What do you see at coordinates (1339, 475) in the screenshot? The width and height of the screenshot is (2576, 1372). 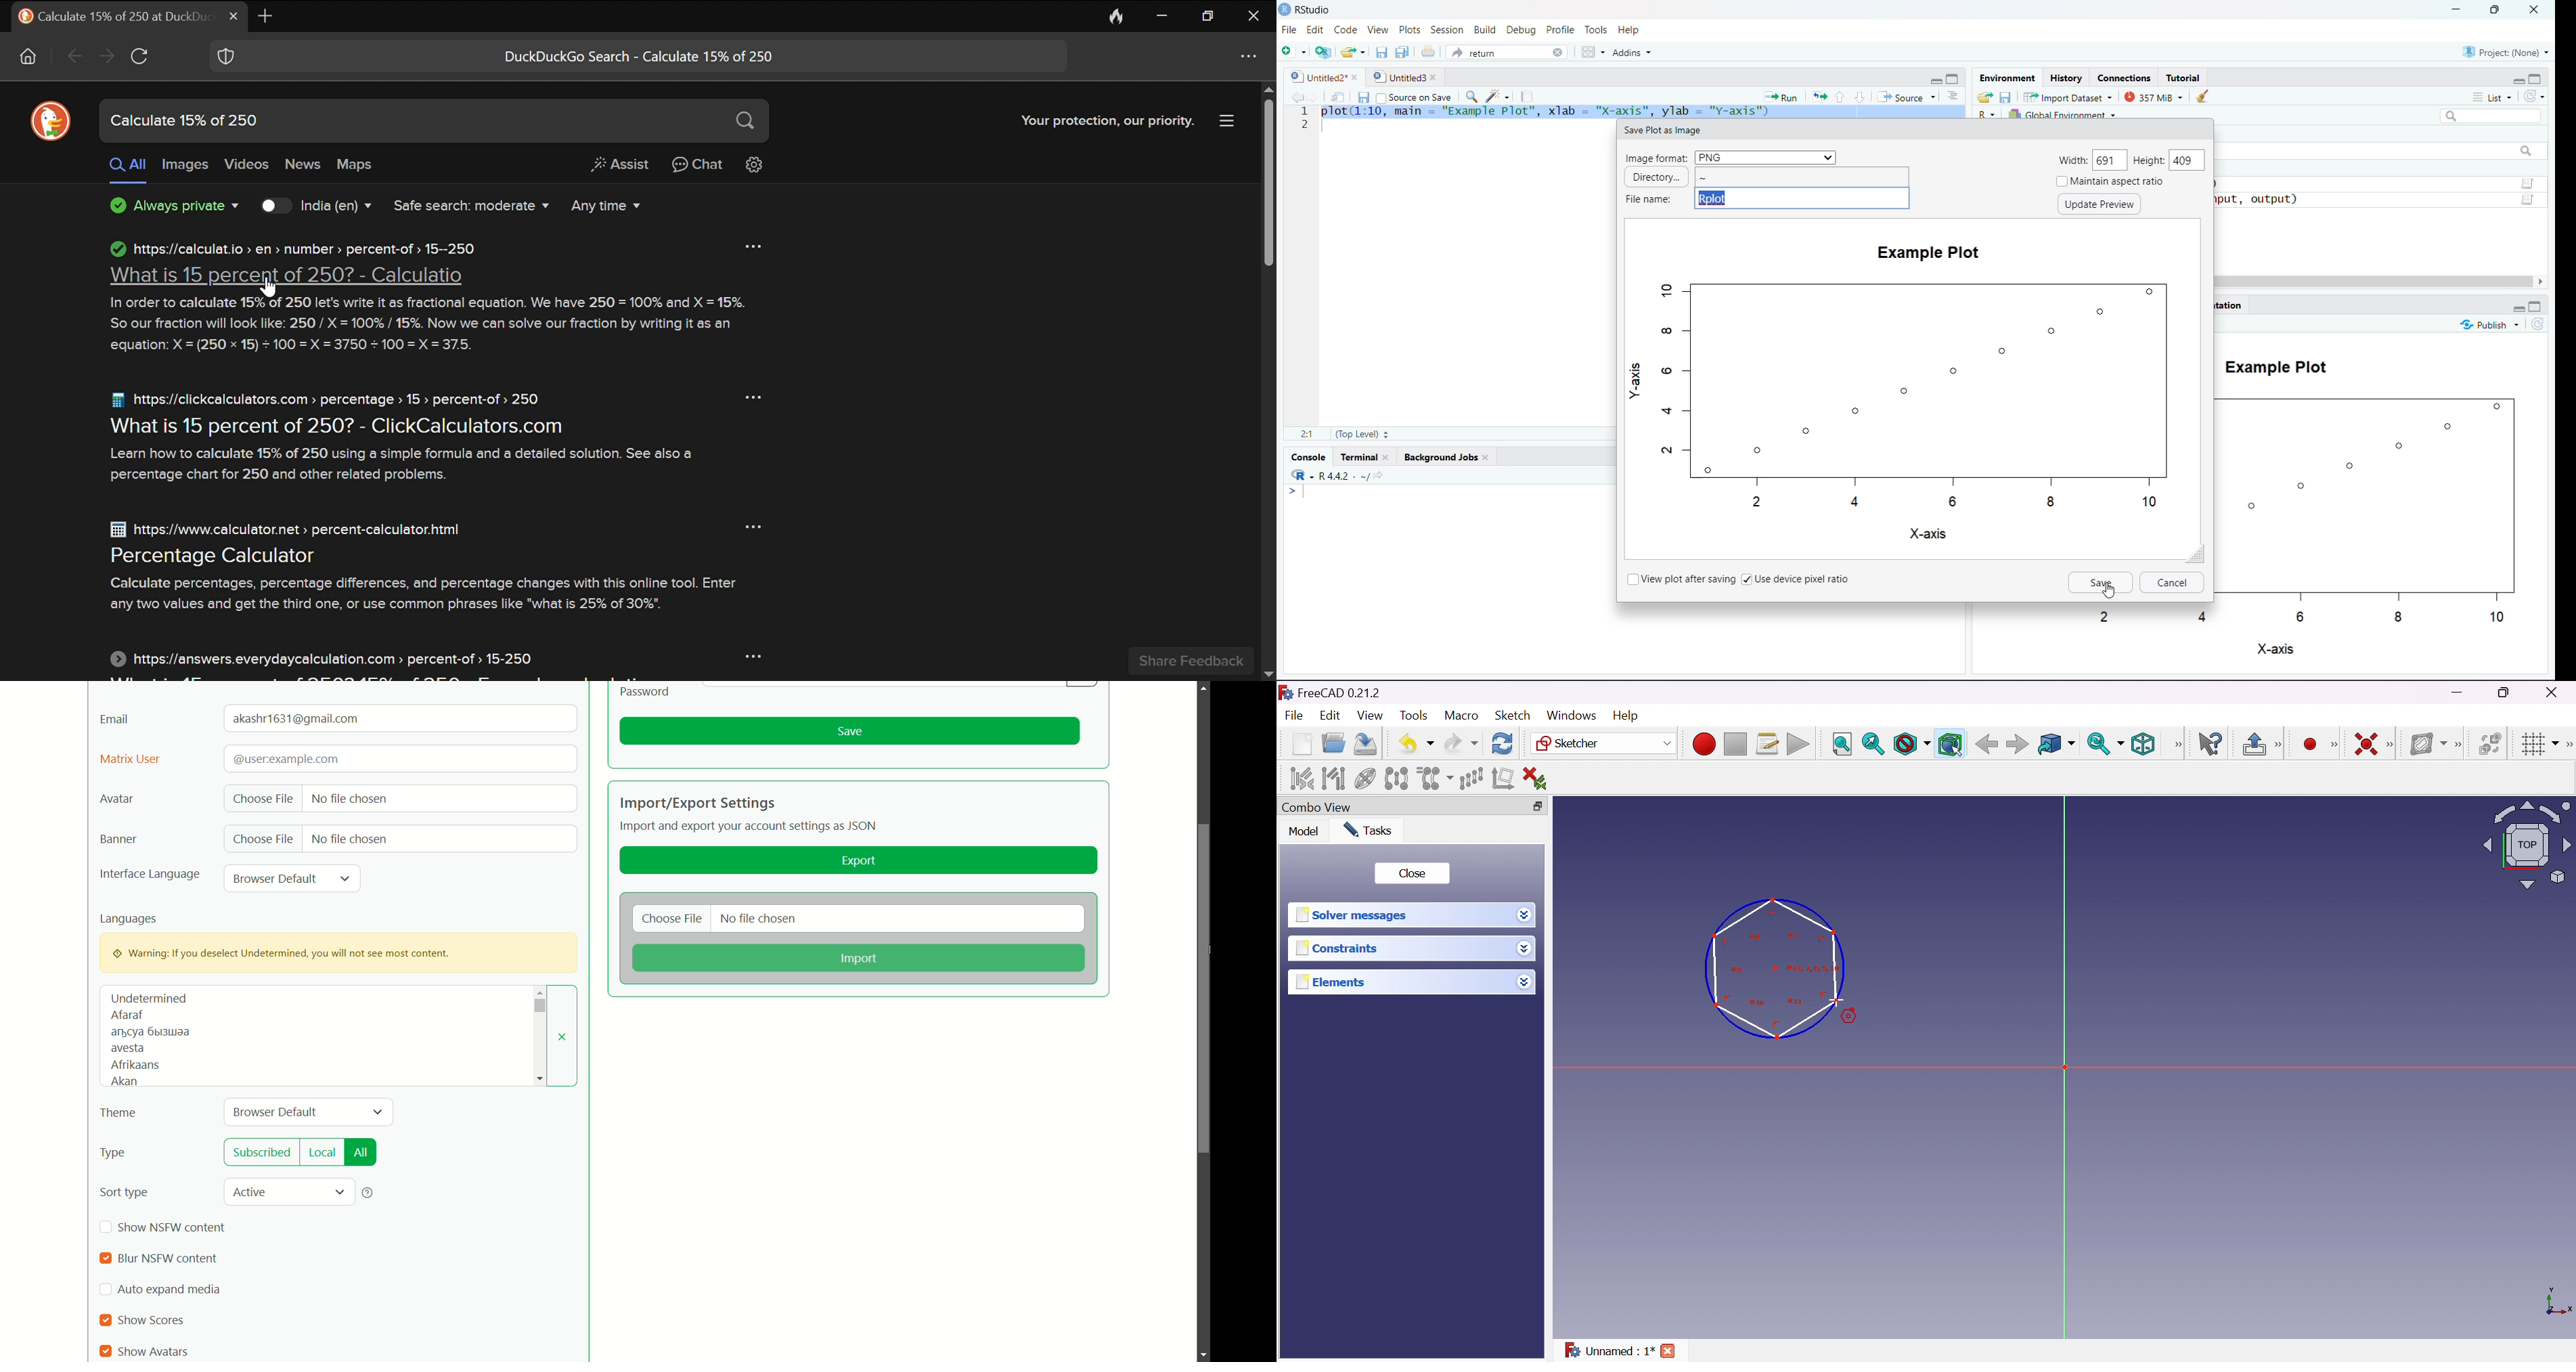 I see `R.4.4.2. ~/` at bounding box center [1339, 475].